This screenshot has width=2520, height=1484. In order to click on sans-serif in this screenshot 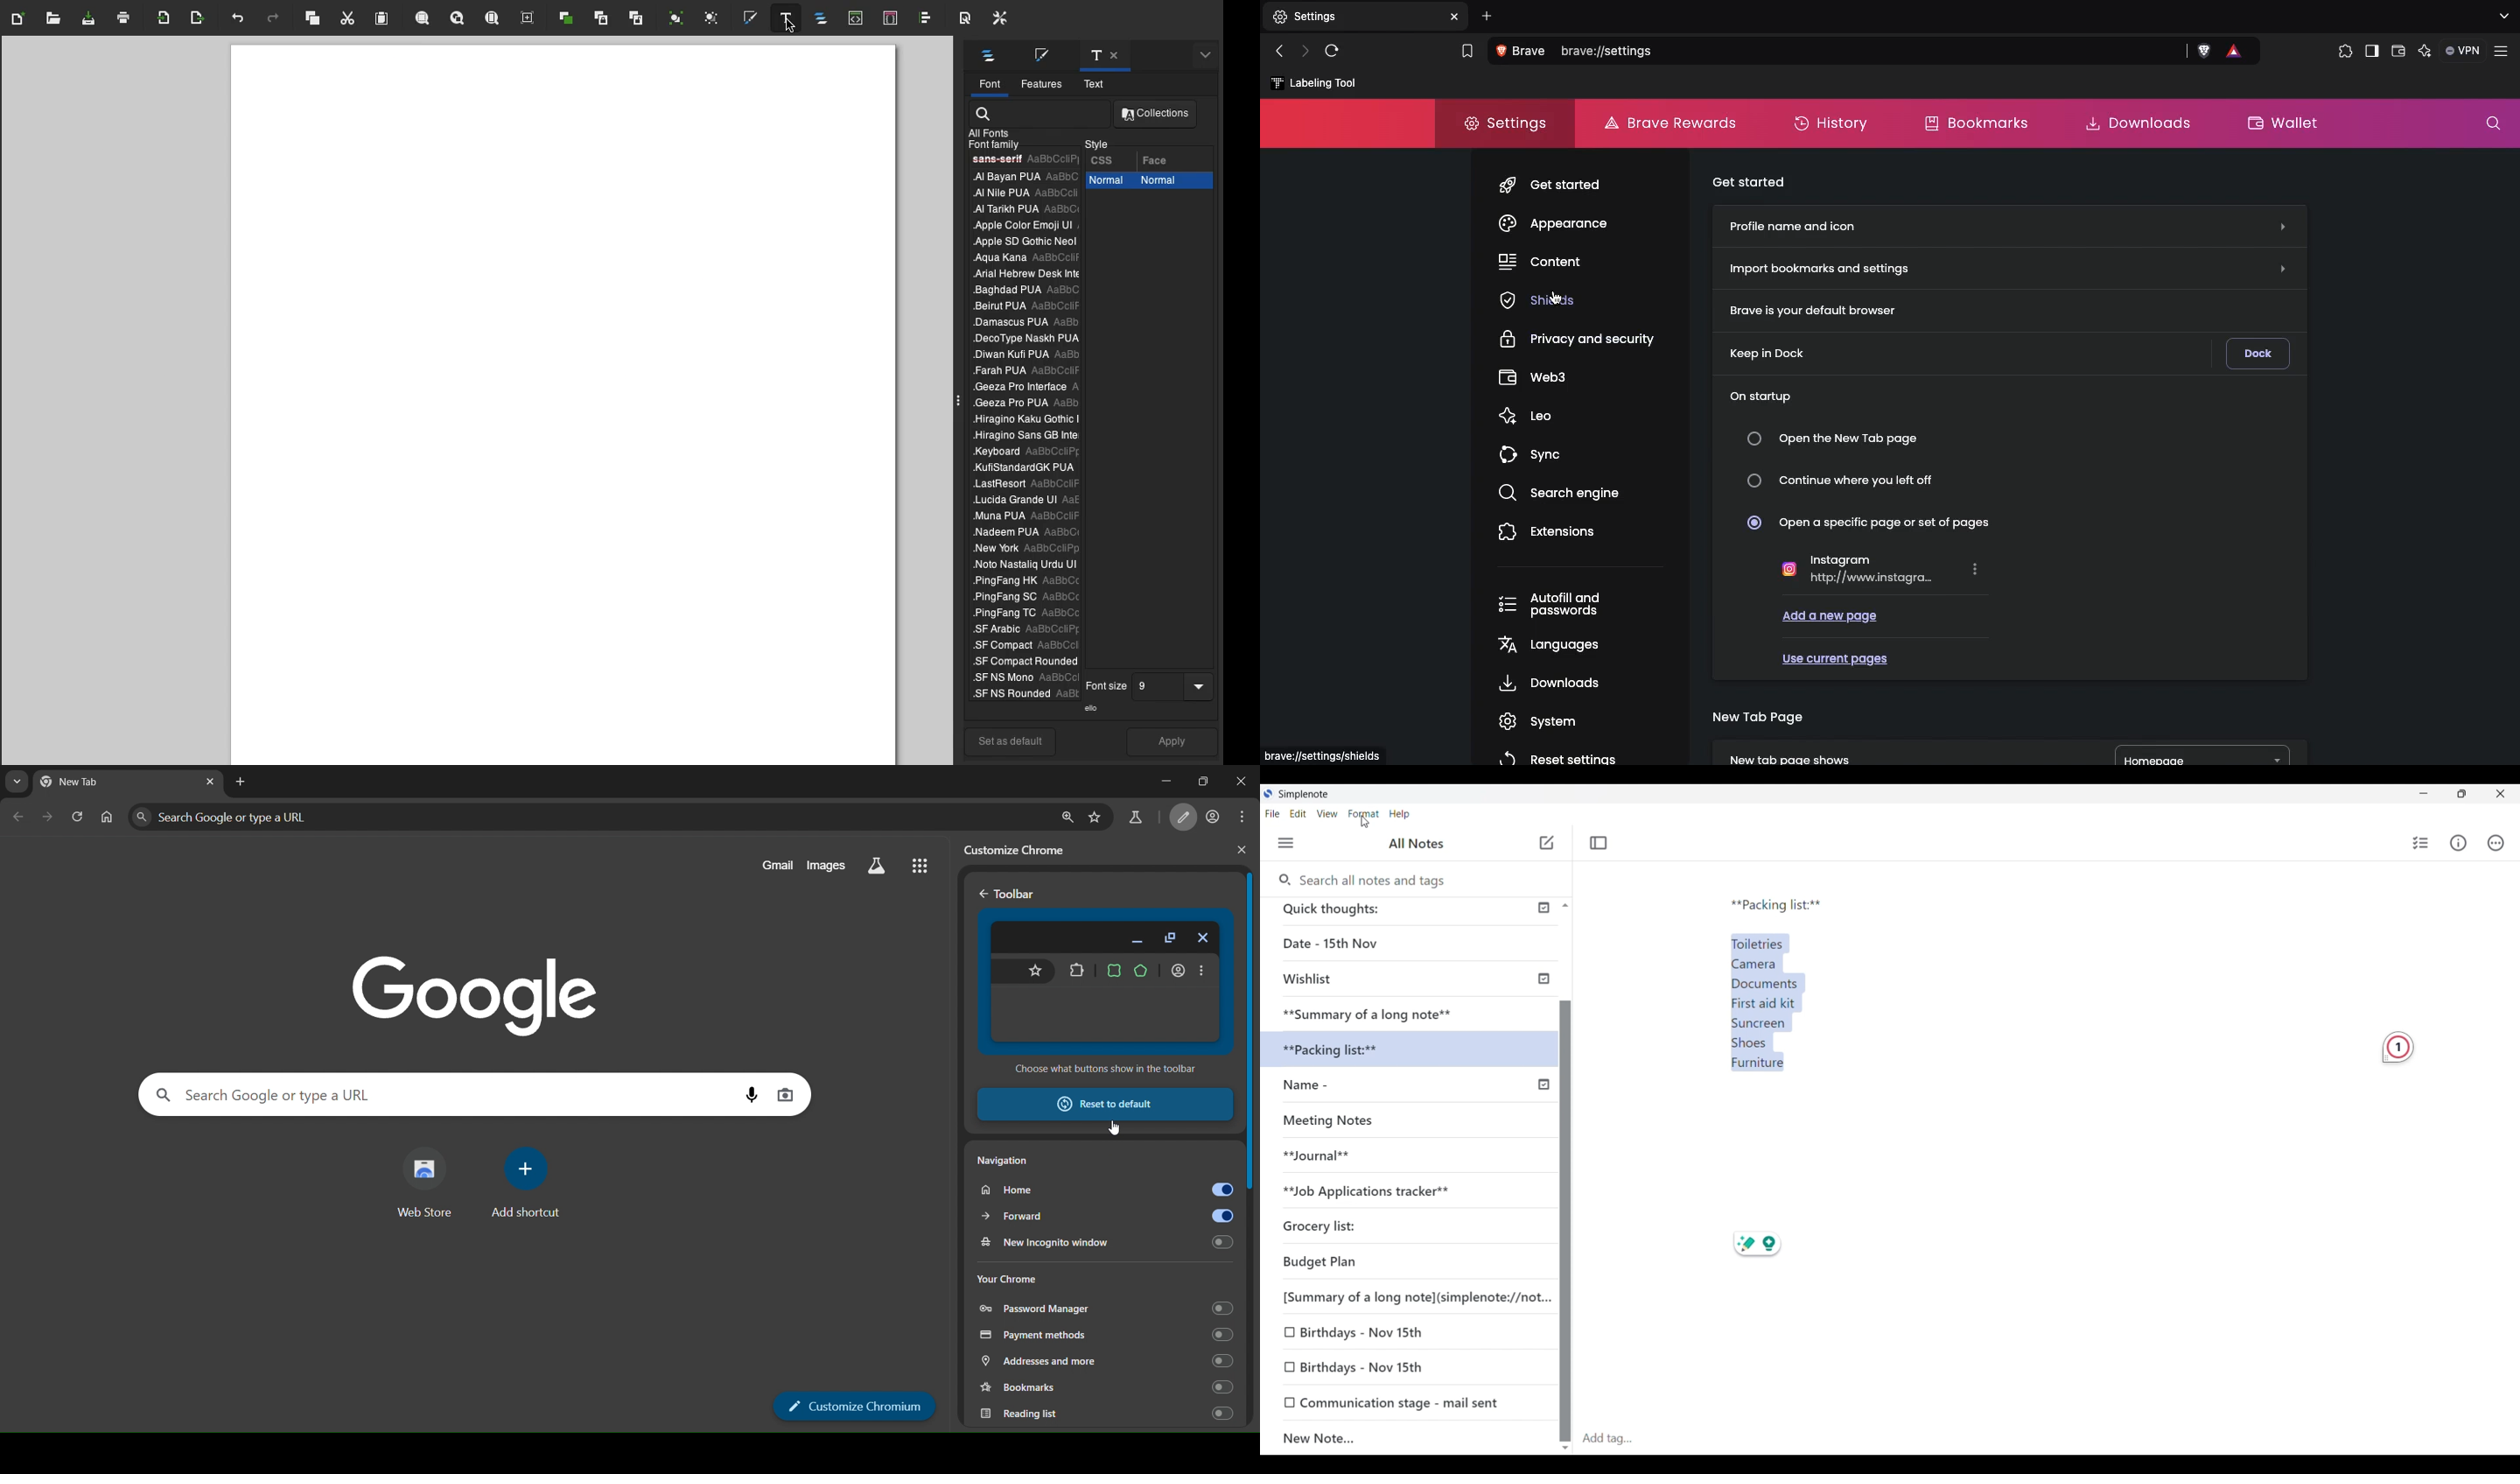, I will do `click(1023, 160)`.